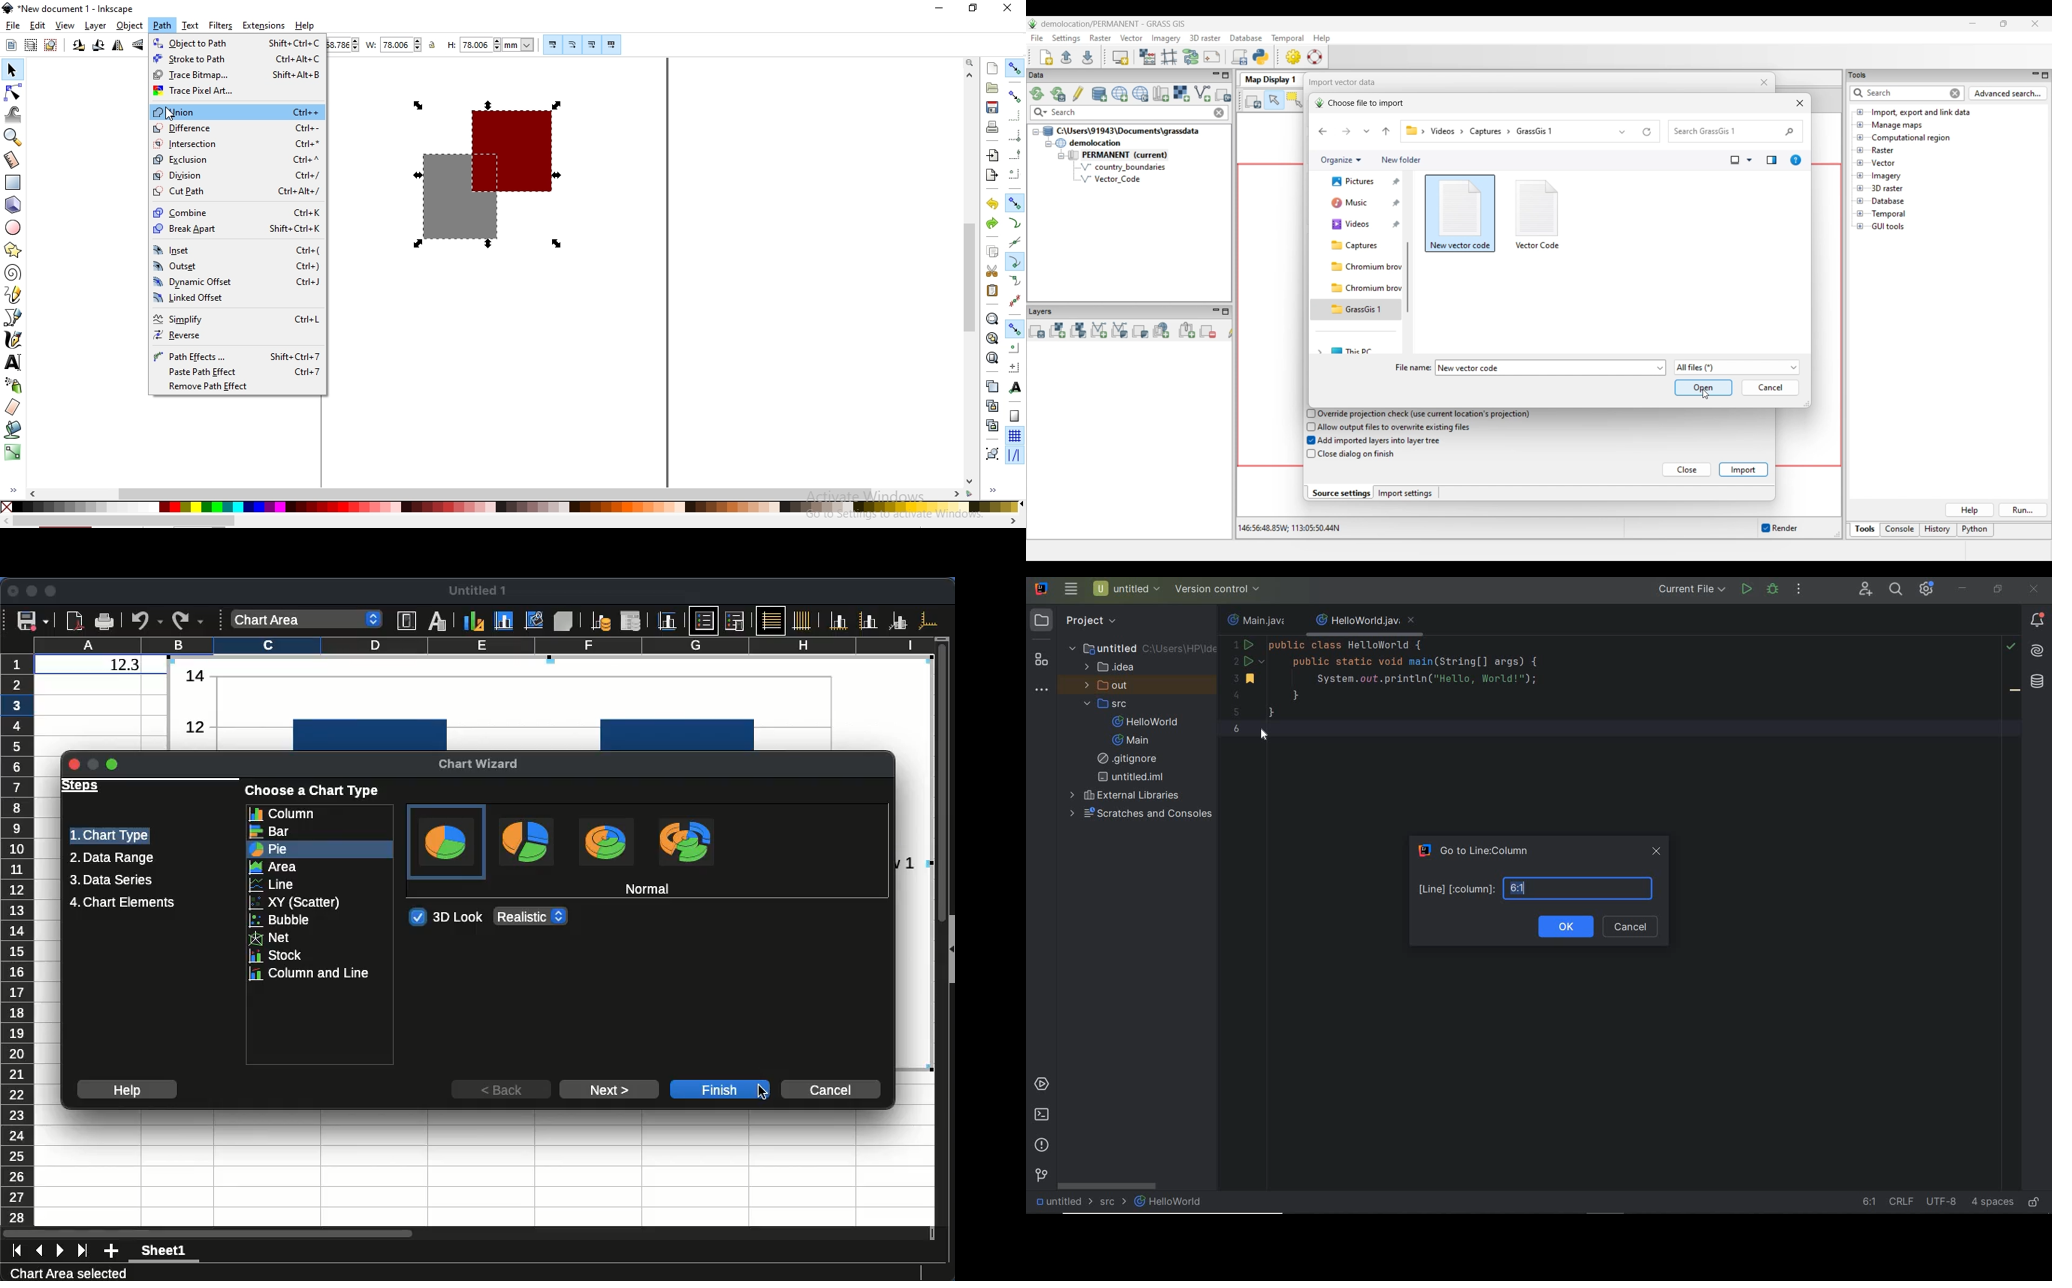  What do you see at coordinates (497, 493) in the screenshot?
I see `scrollbar` at bounding box center [497, 493].